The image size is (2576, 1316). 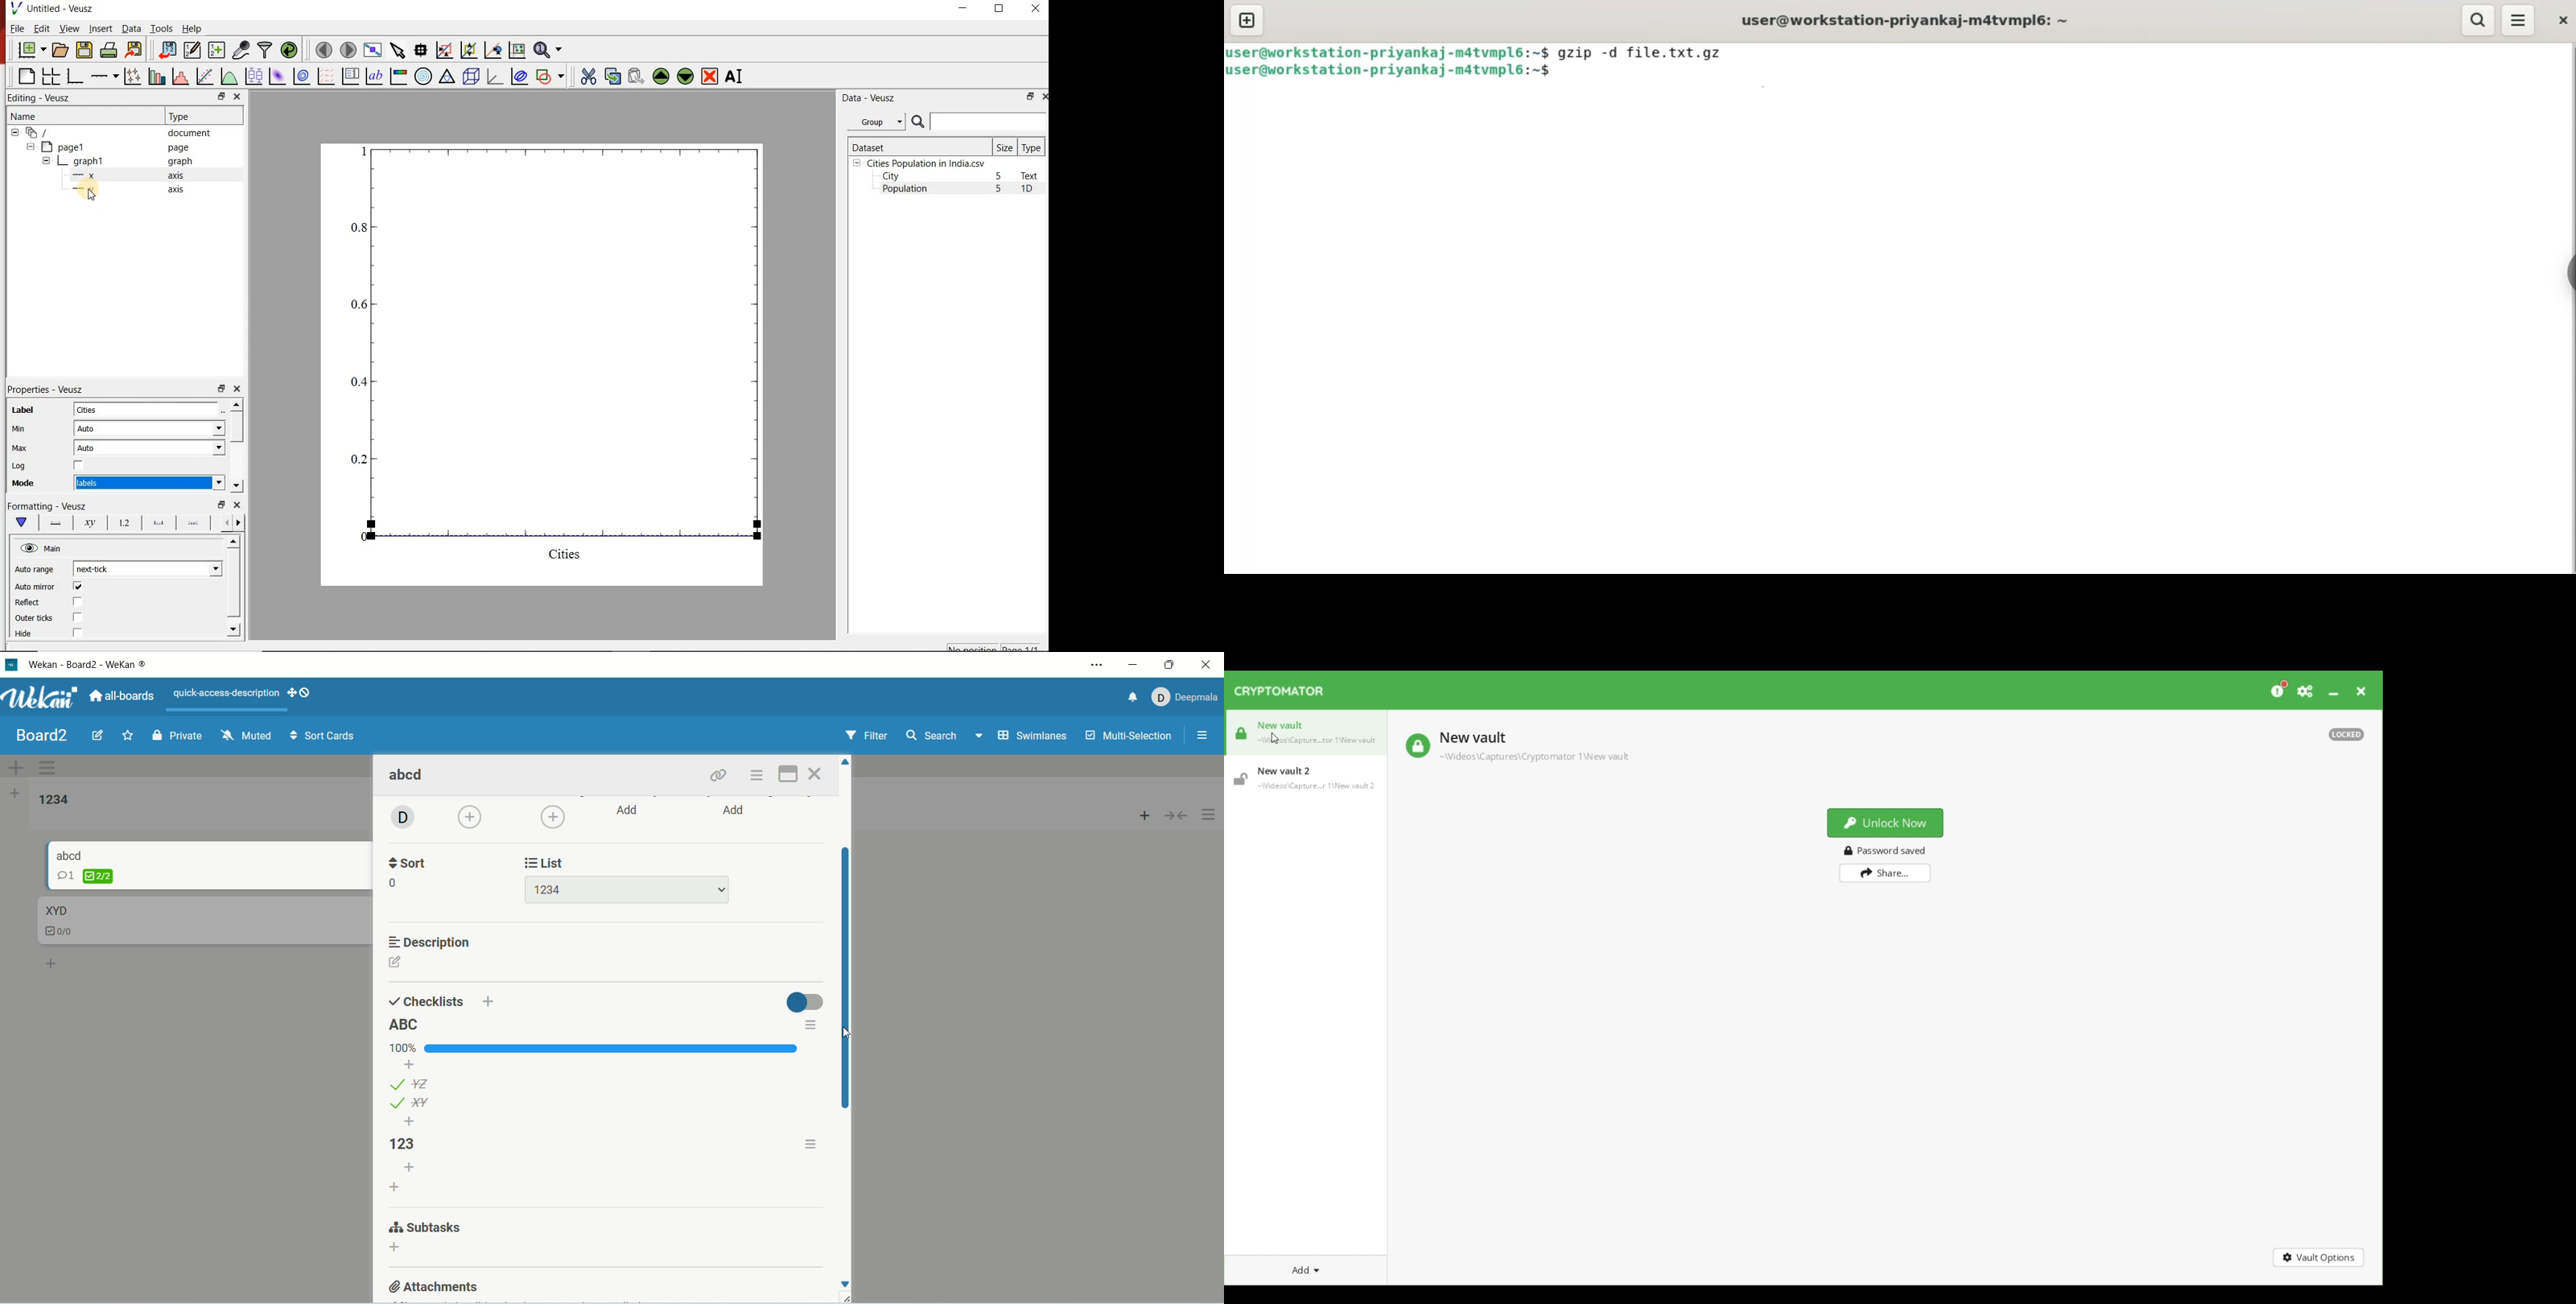 I want to click on all boards, so click(x=125, y=696).